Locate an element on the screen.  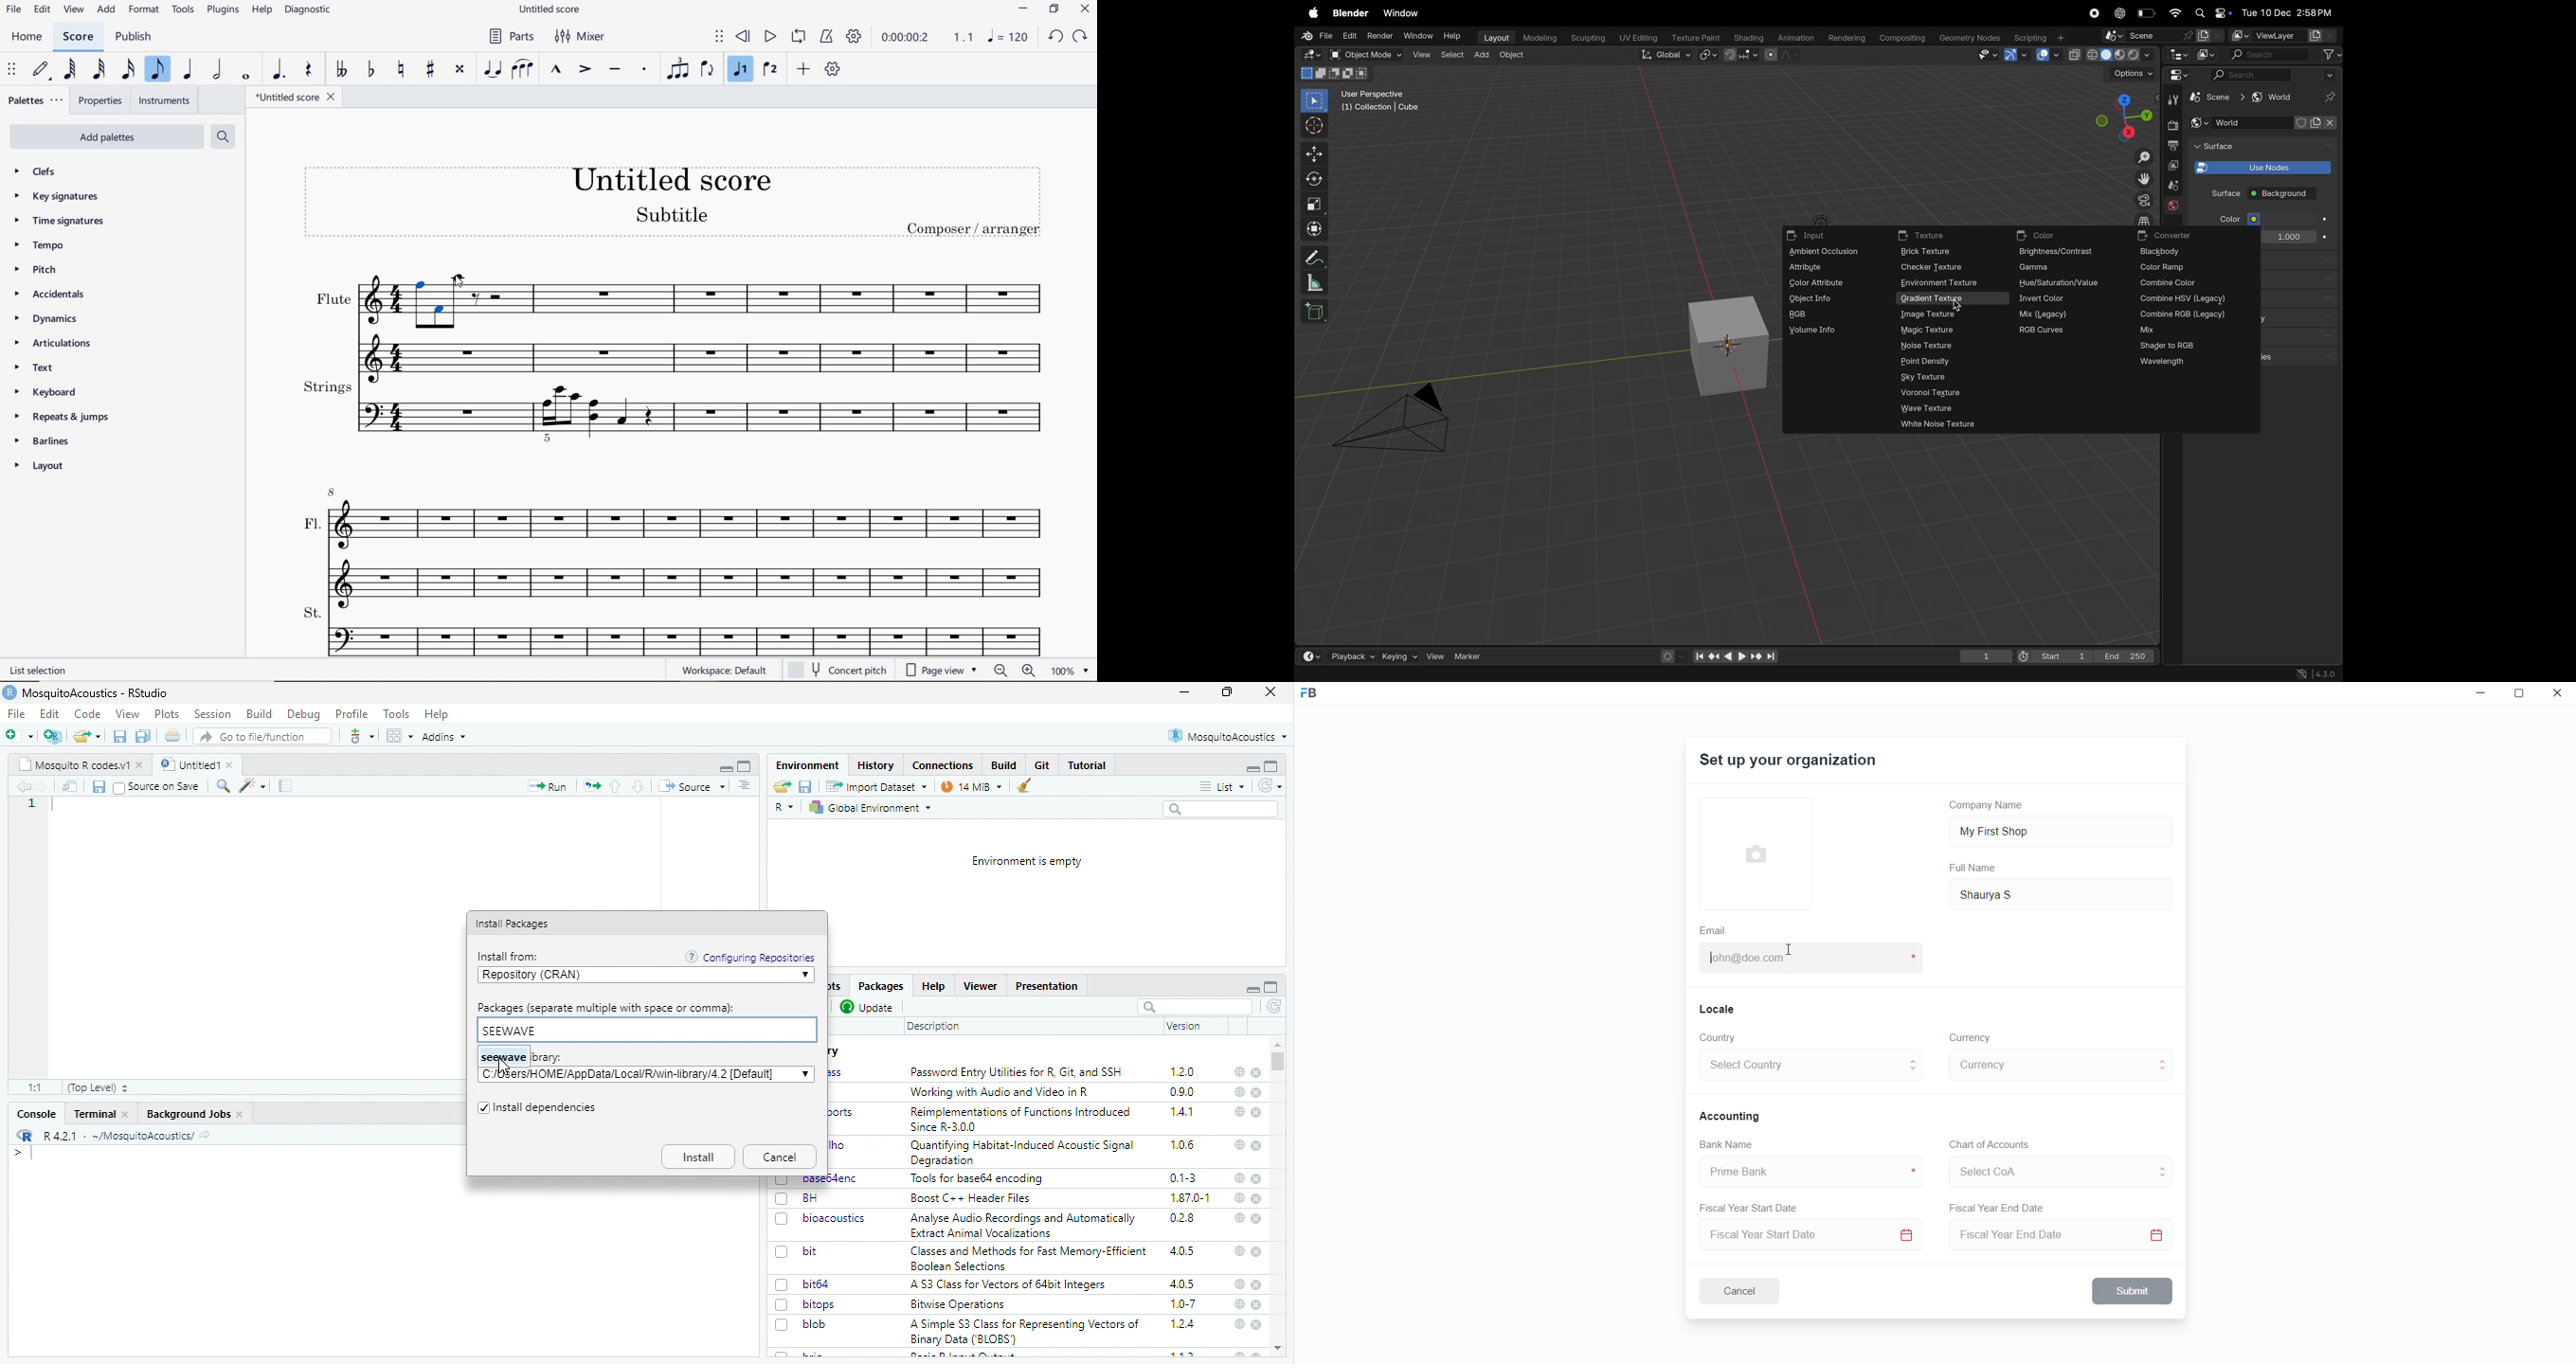
Boost C++ Header Files is located at coordinates (976, 1198).